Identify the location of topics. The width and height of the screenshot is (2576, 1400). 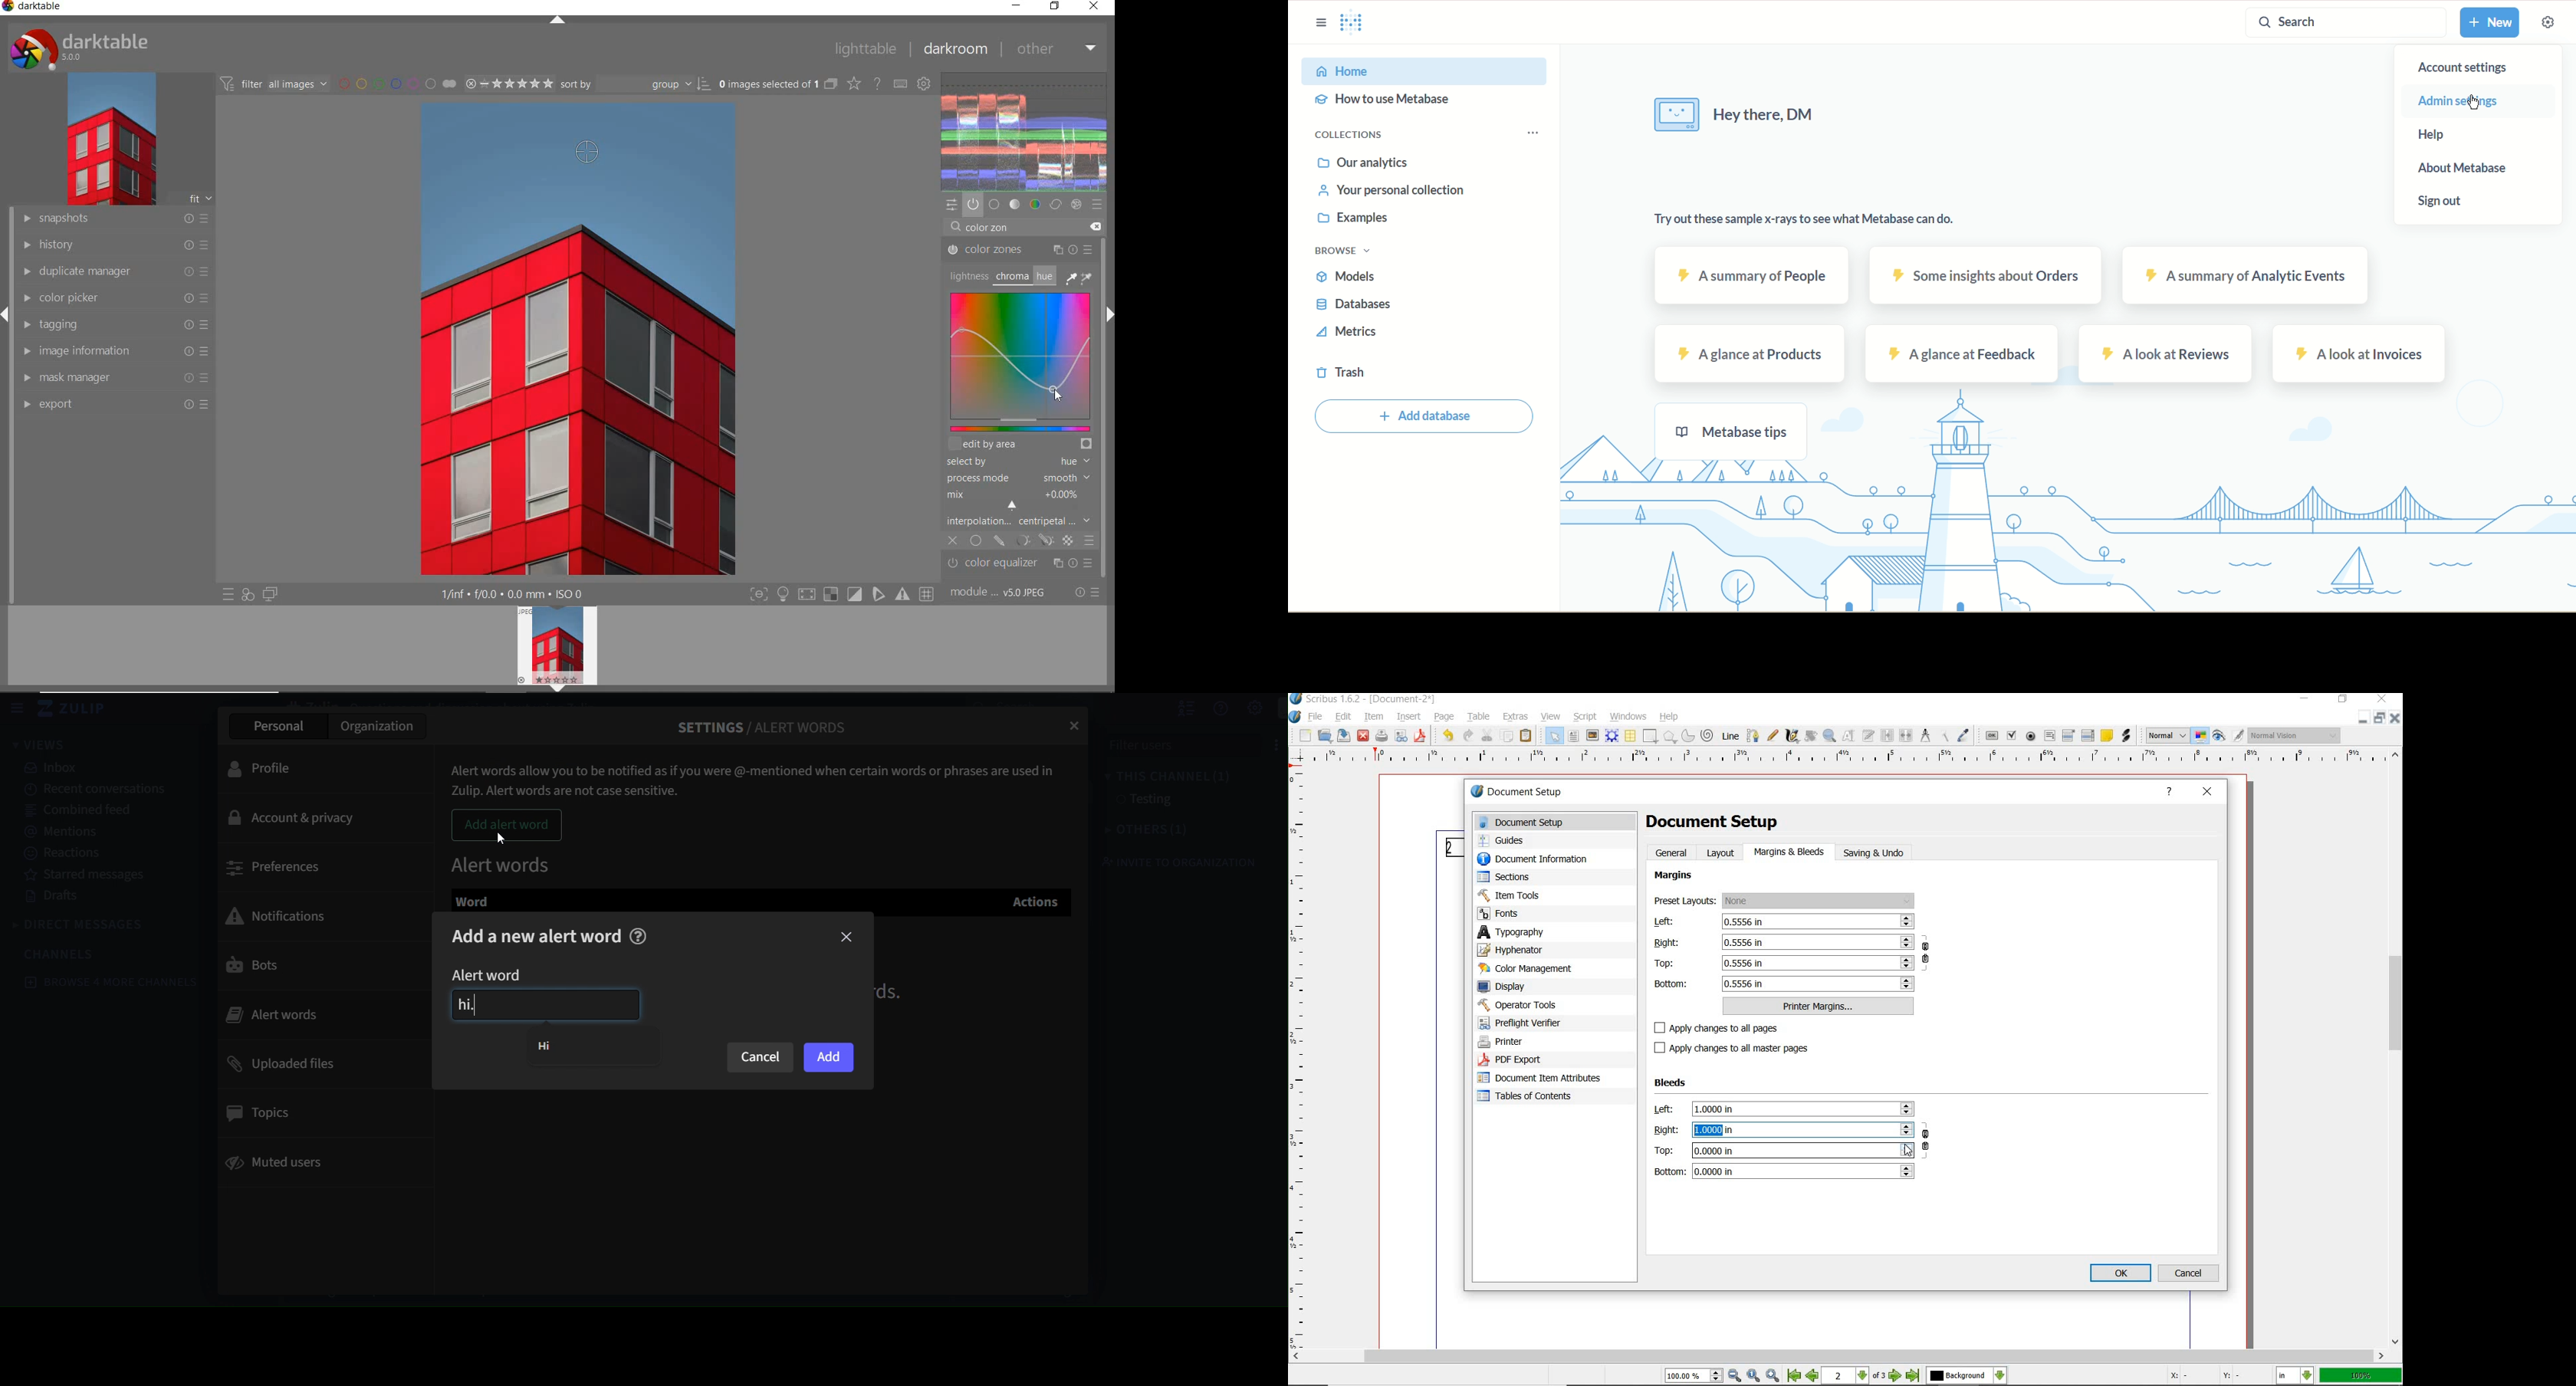
(261, 1111).